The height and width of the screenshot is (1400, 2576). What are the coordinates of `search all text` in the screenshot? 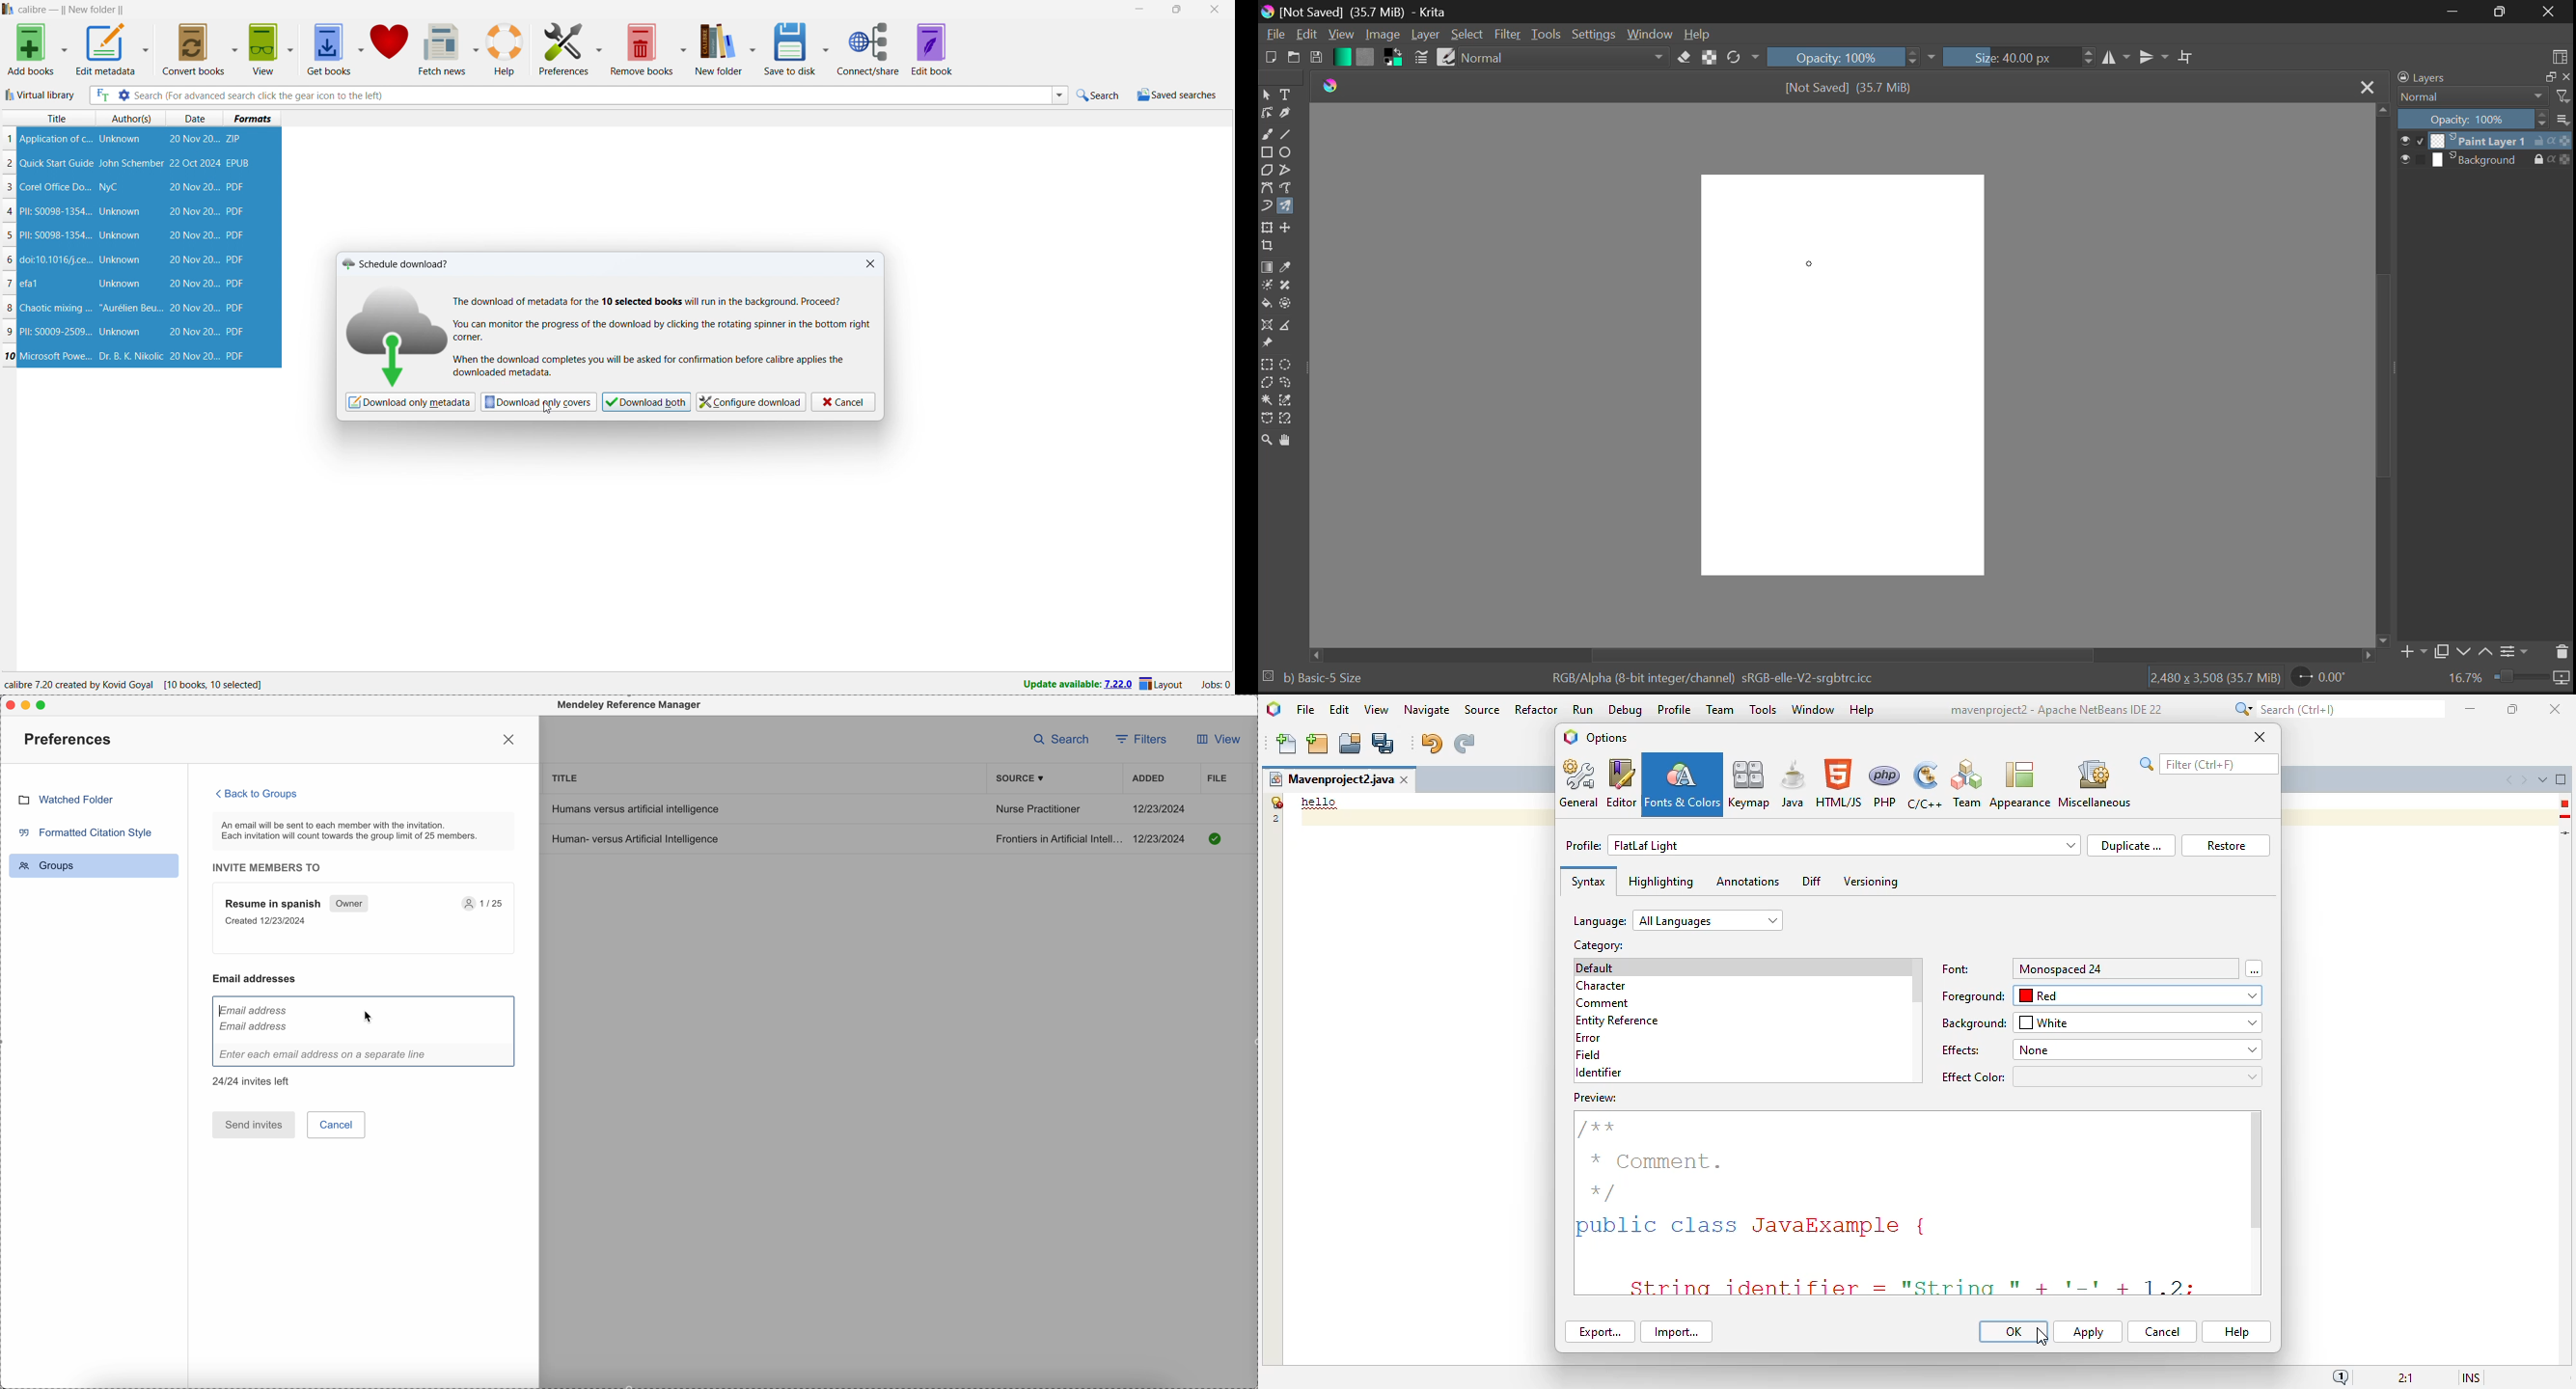 It's located at (102, 95).